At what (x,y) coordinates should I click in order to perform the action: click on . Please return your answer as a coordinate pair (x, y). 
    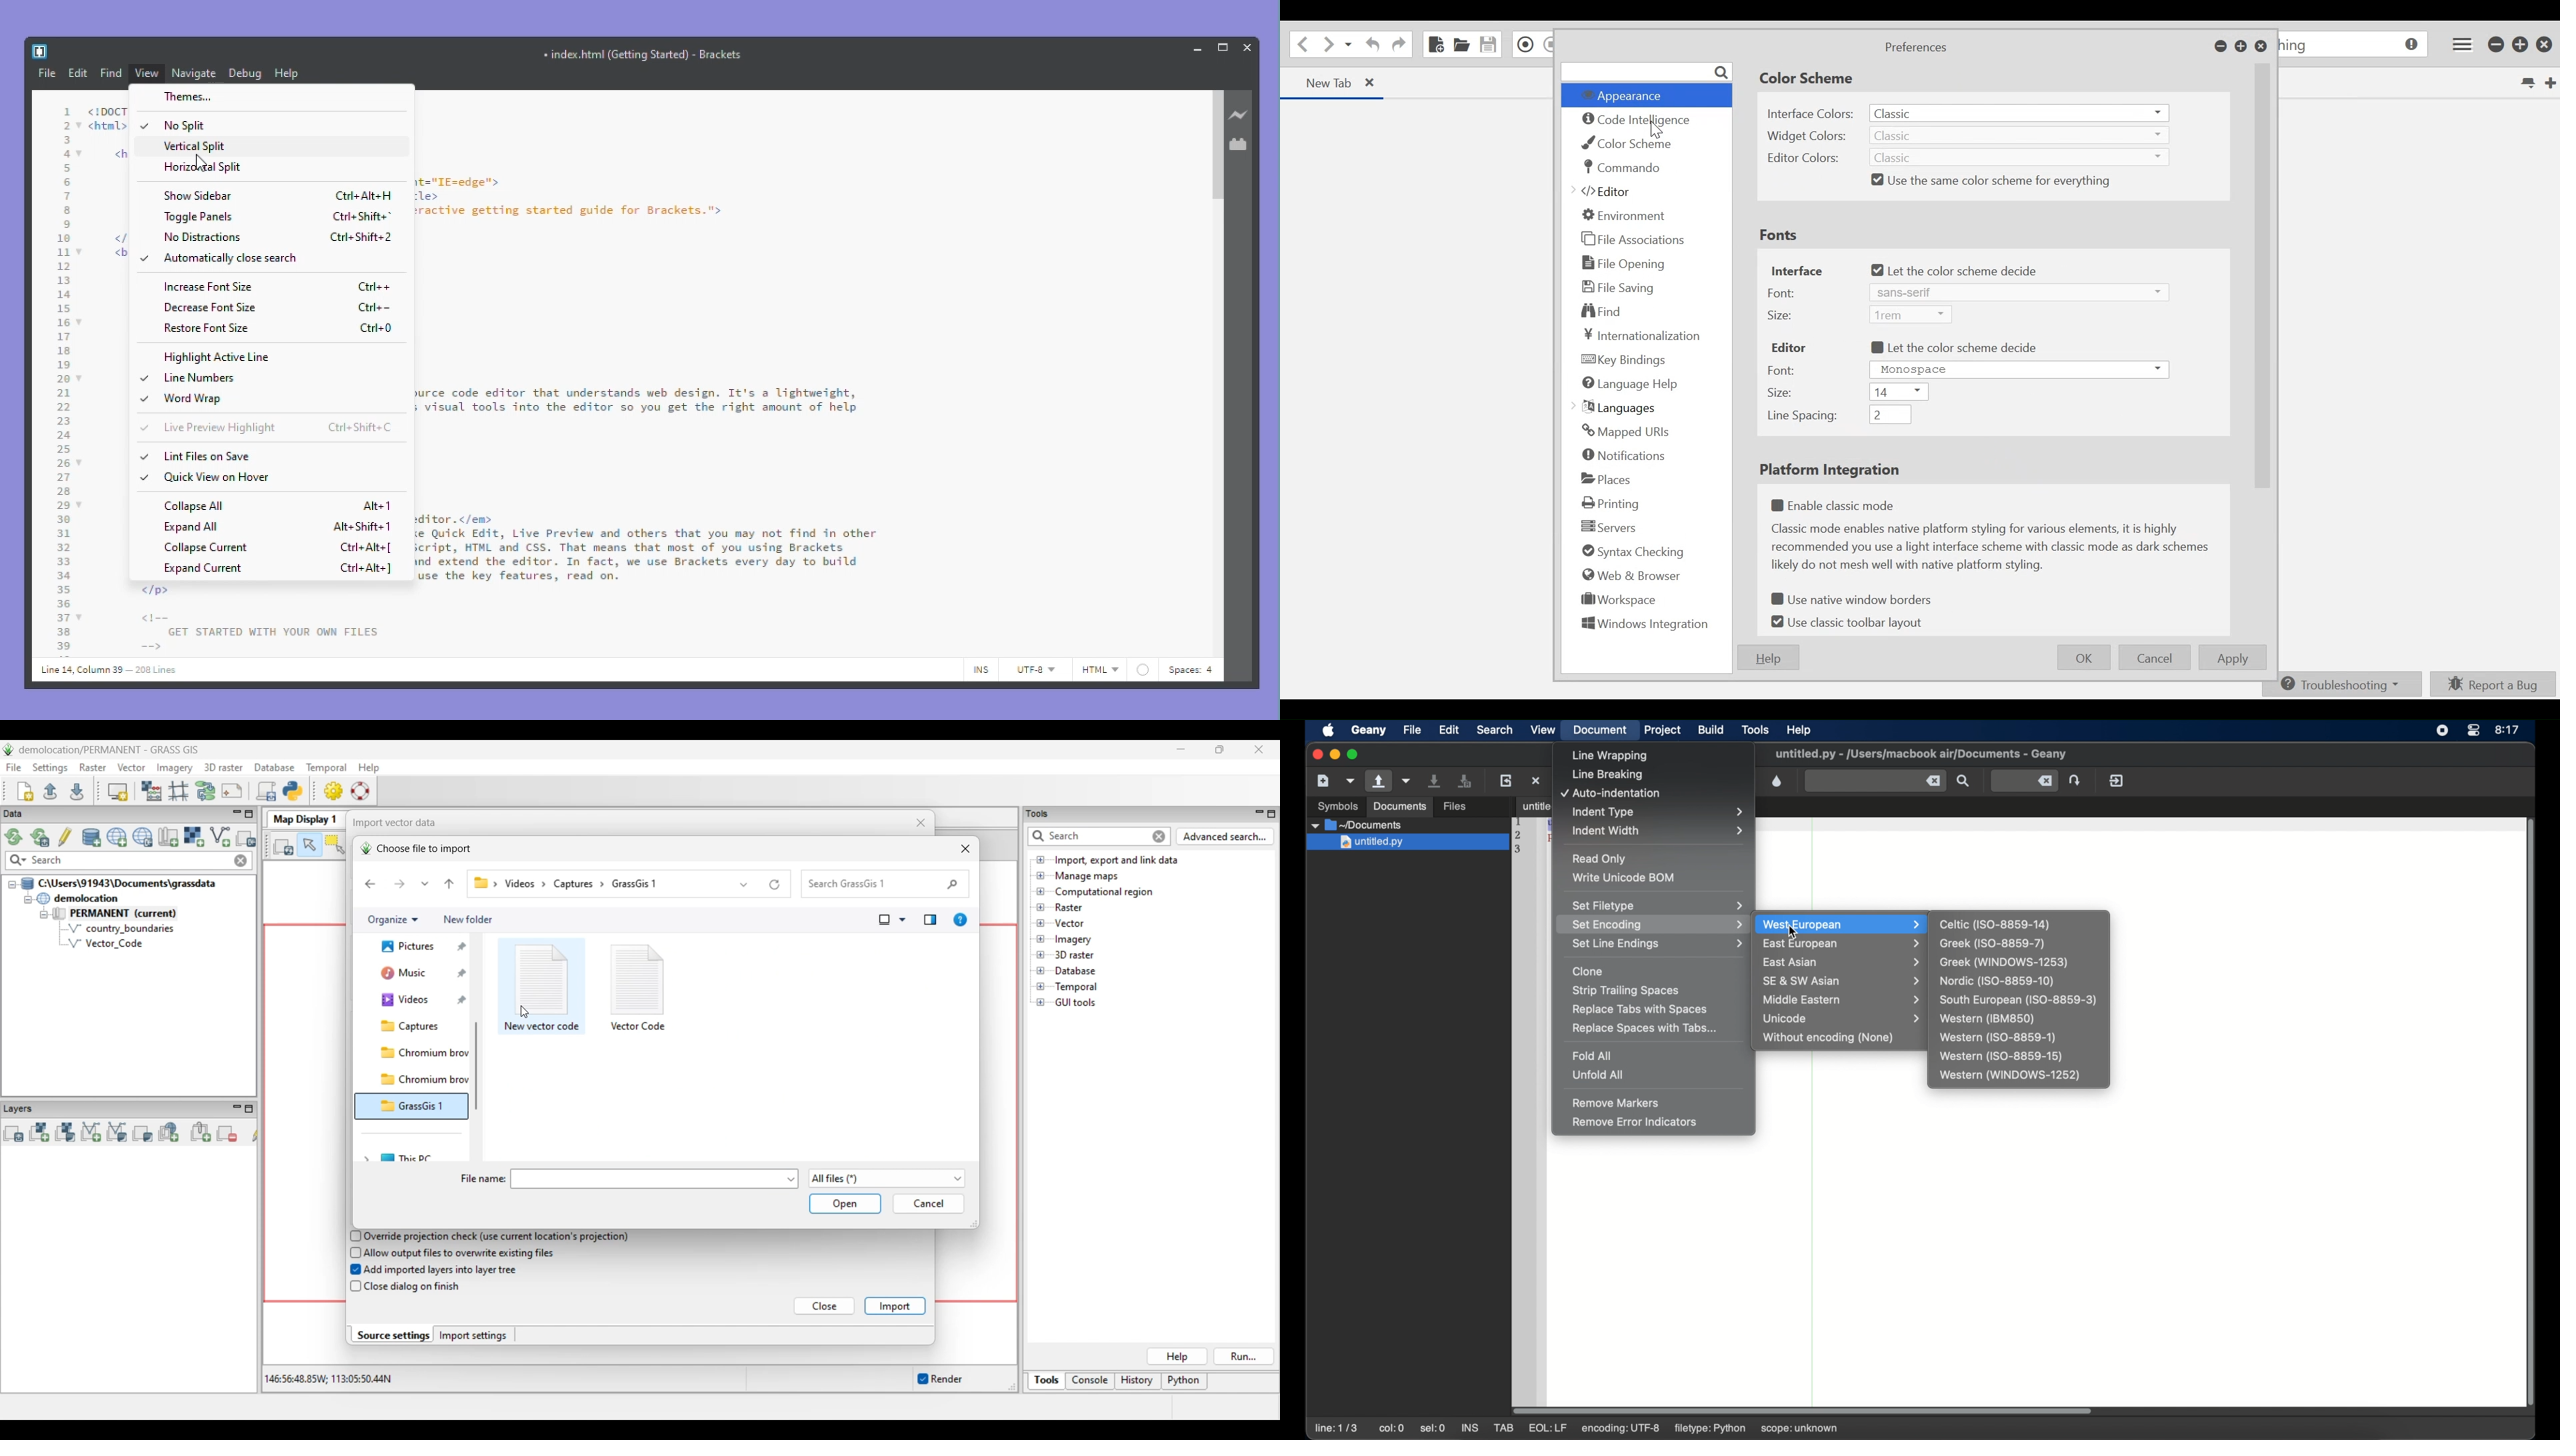
    Looking at the image, I should click on (1198, 48).